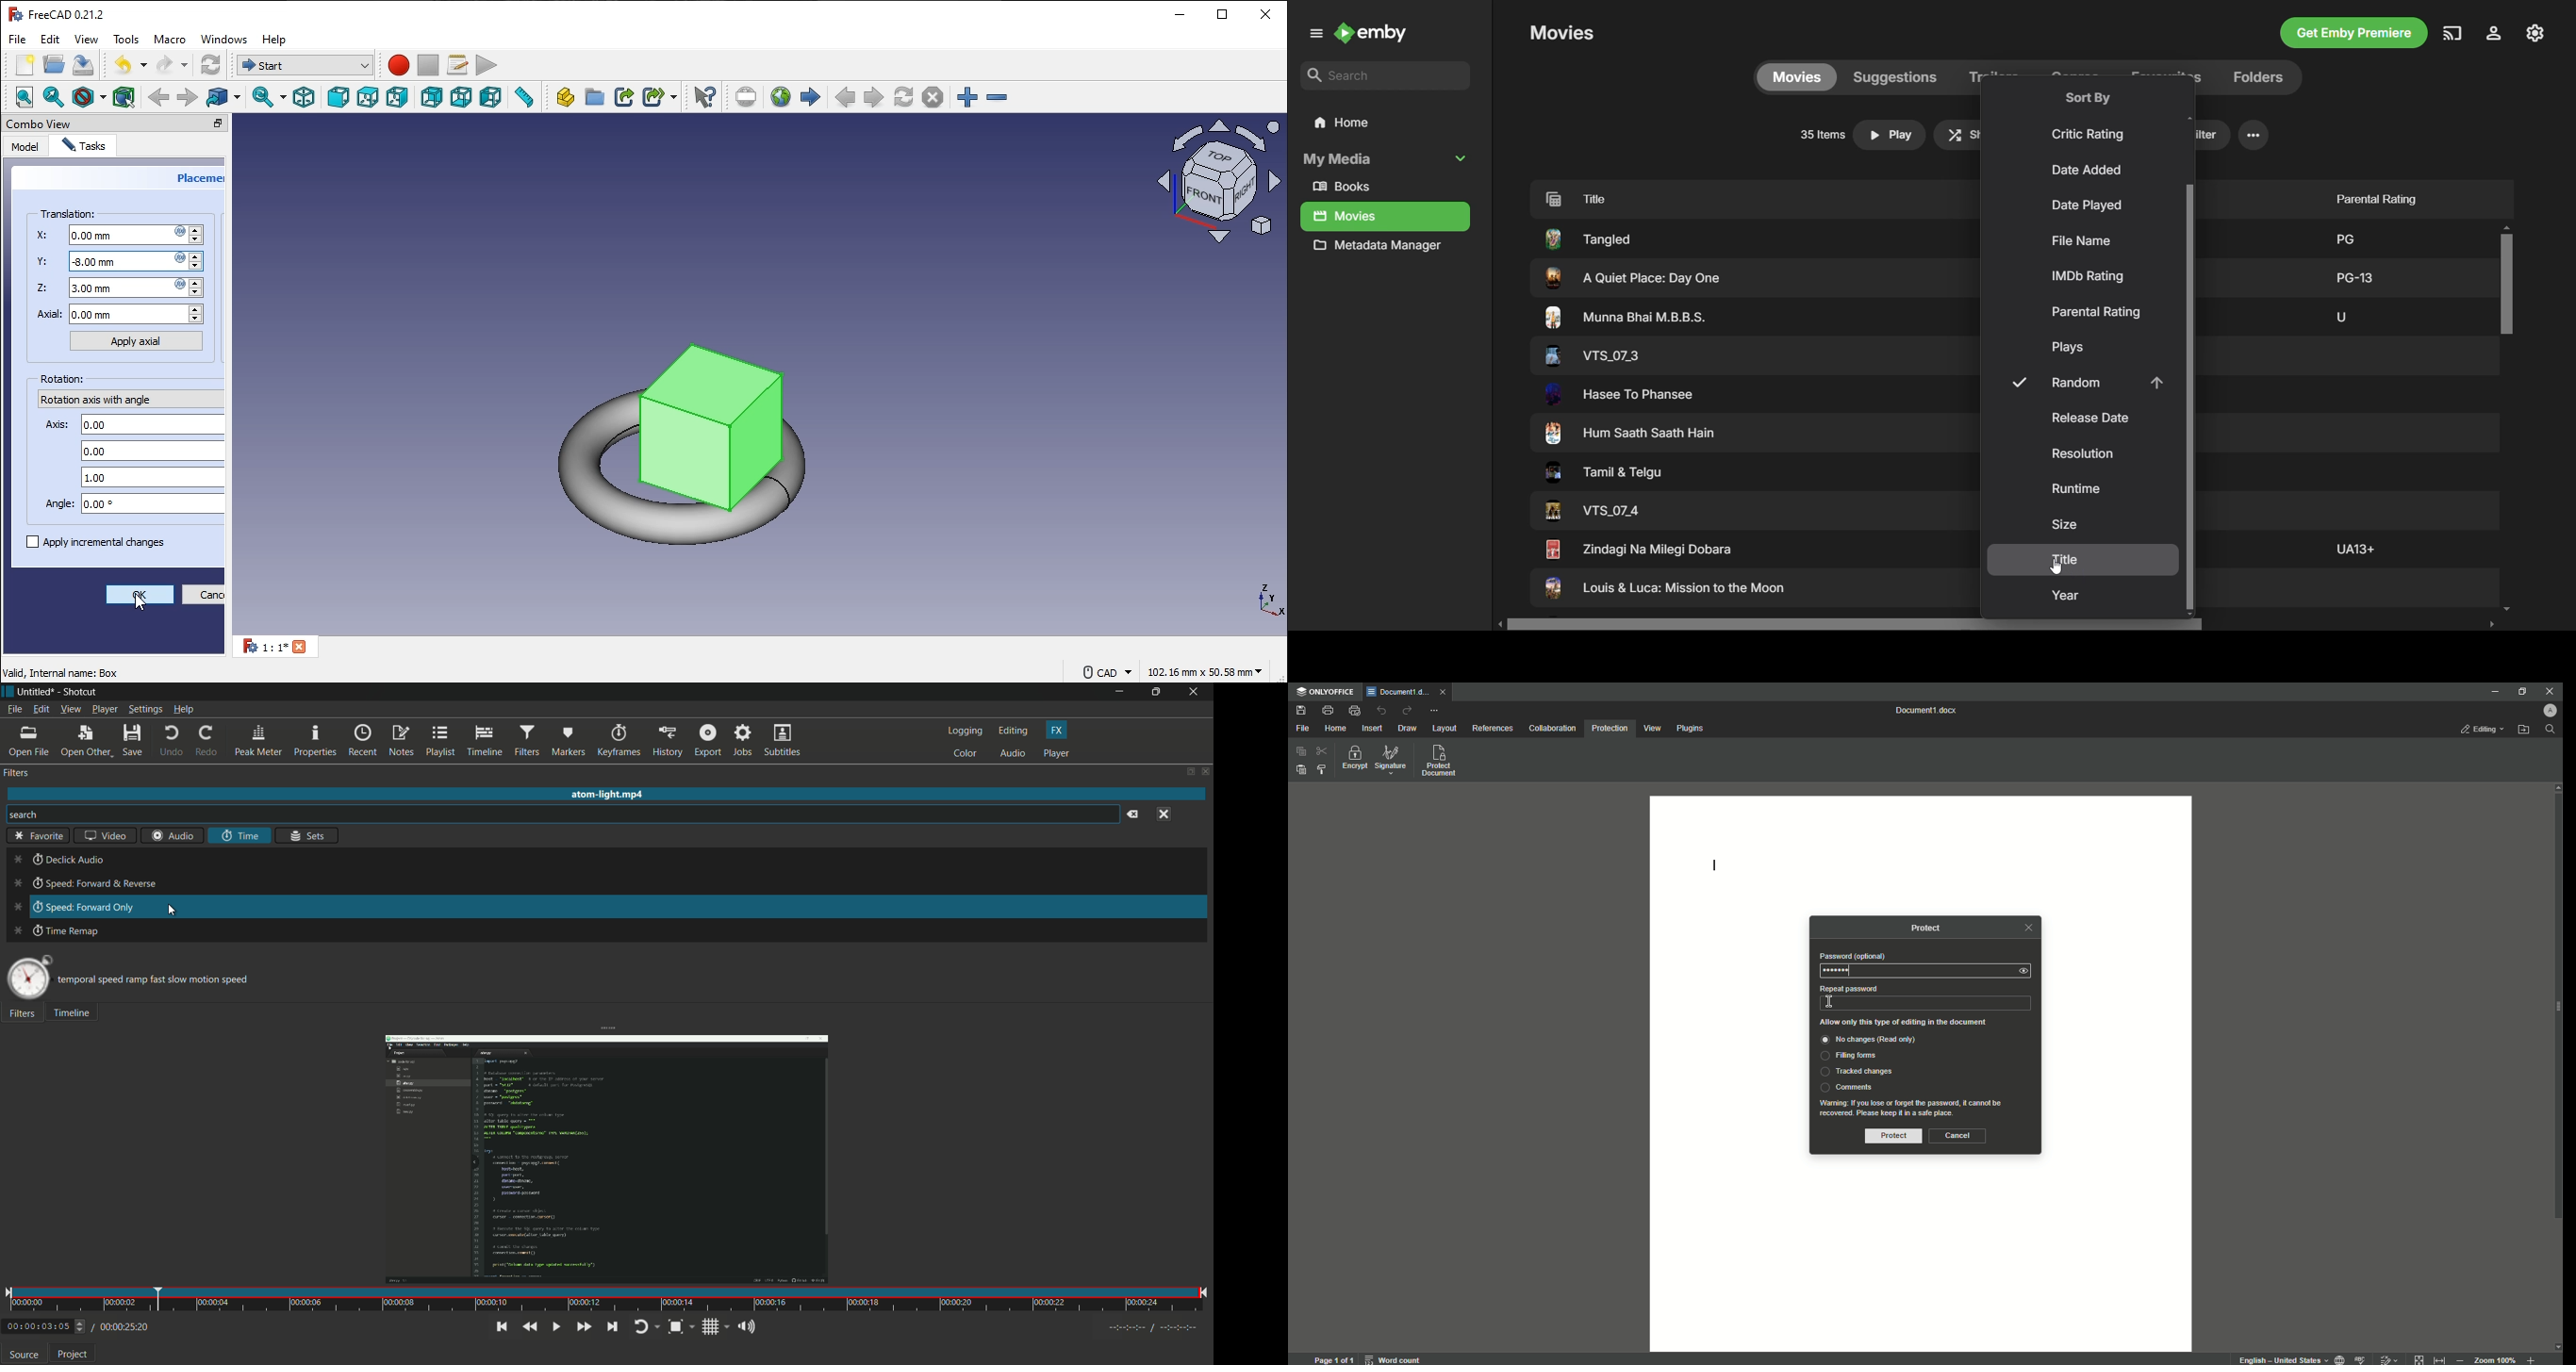 Image resolution: width=2576 pixels, height=1372 pixels. Describe the element at coordinates (1406, 710) in the screenshot. I see `Redo` at that location.